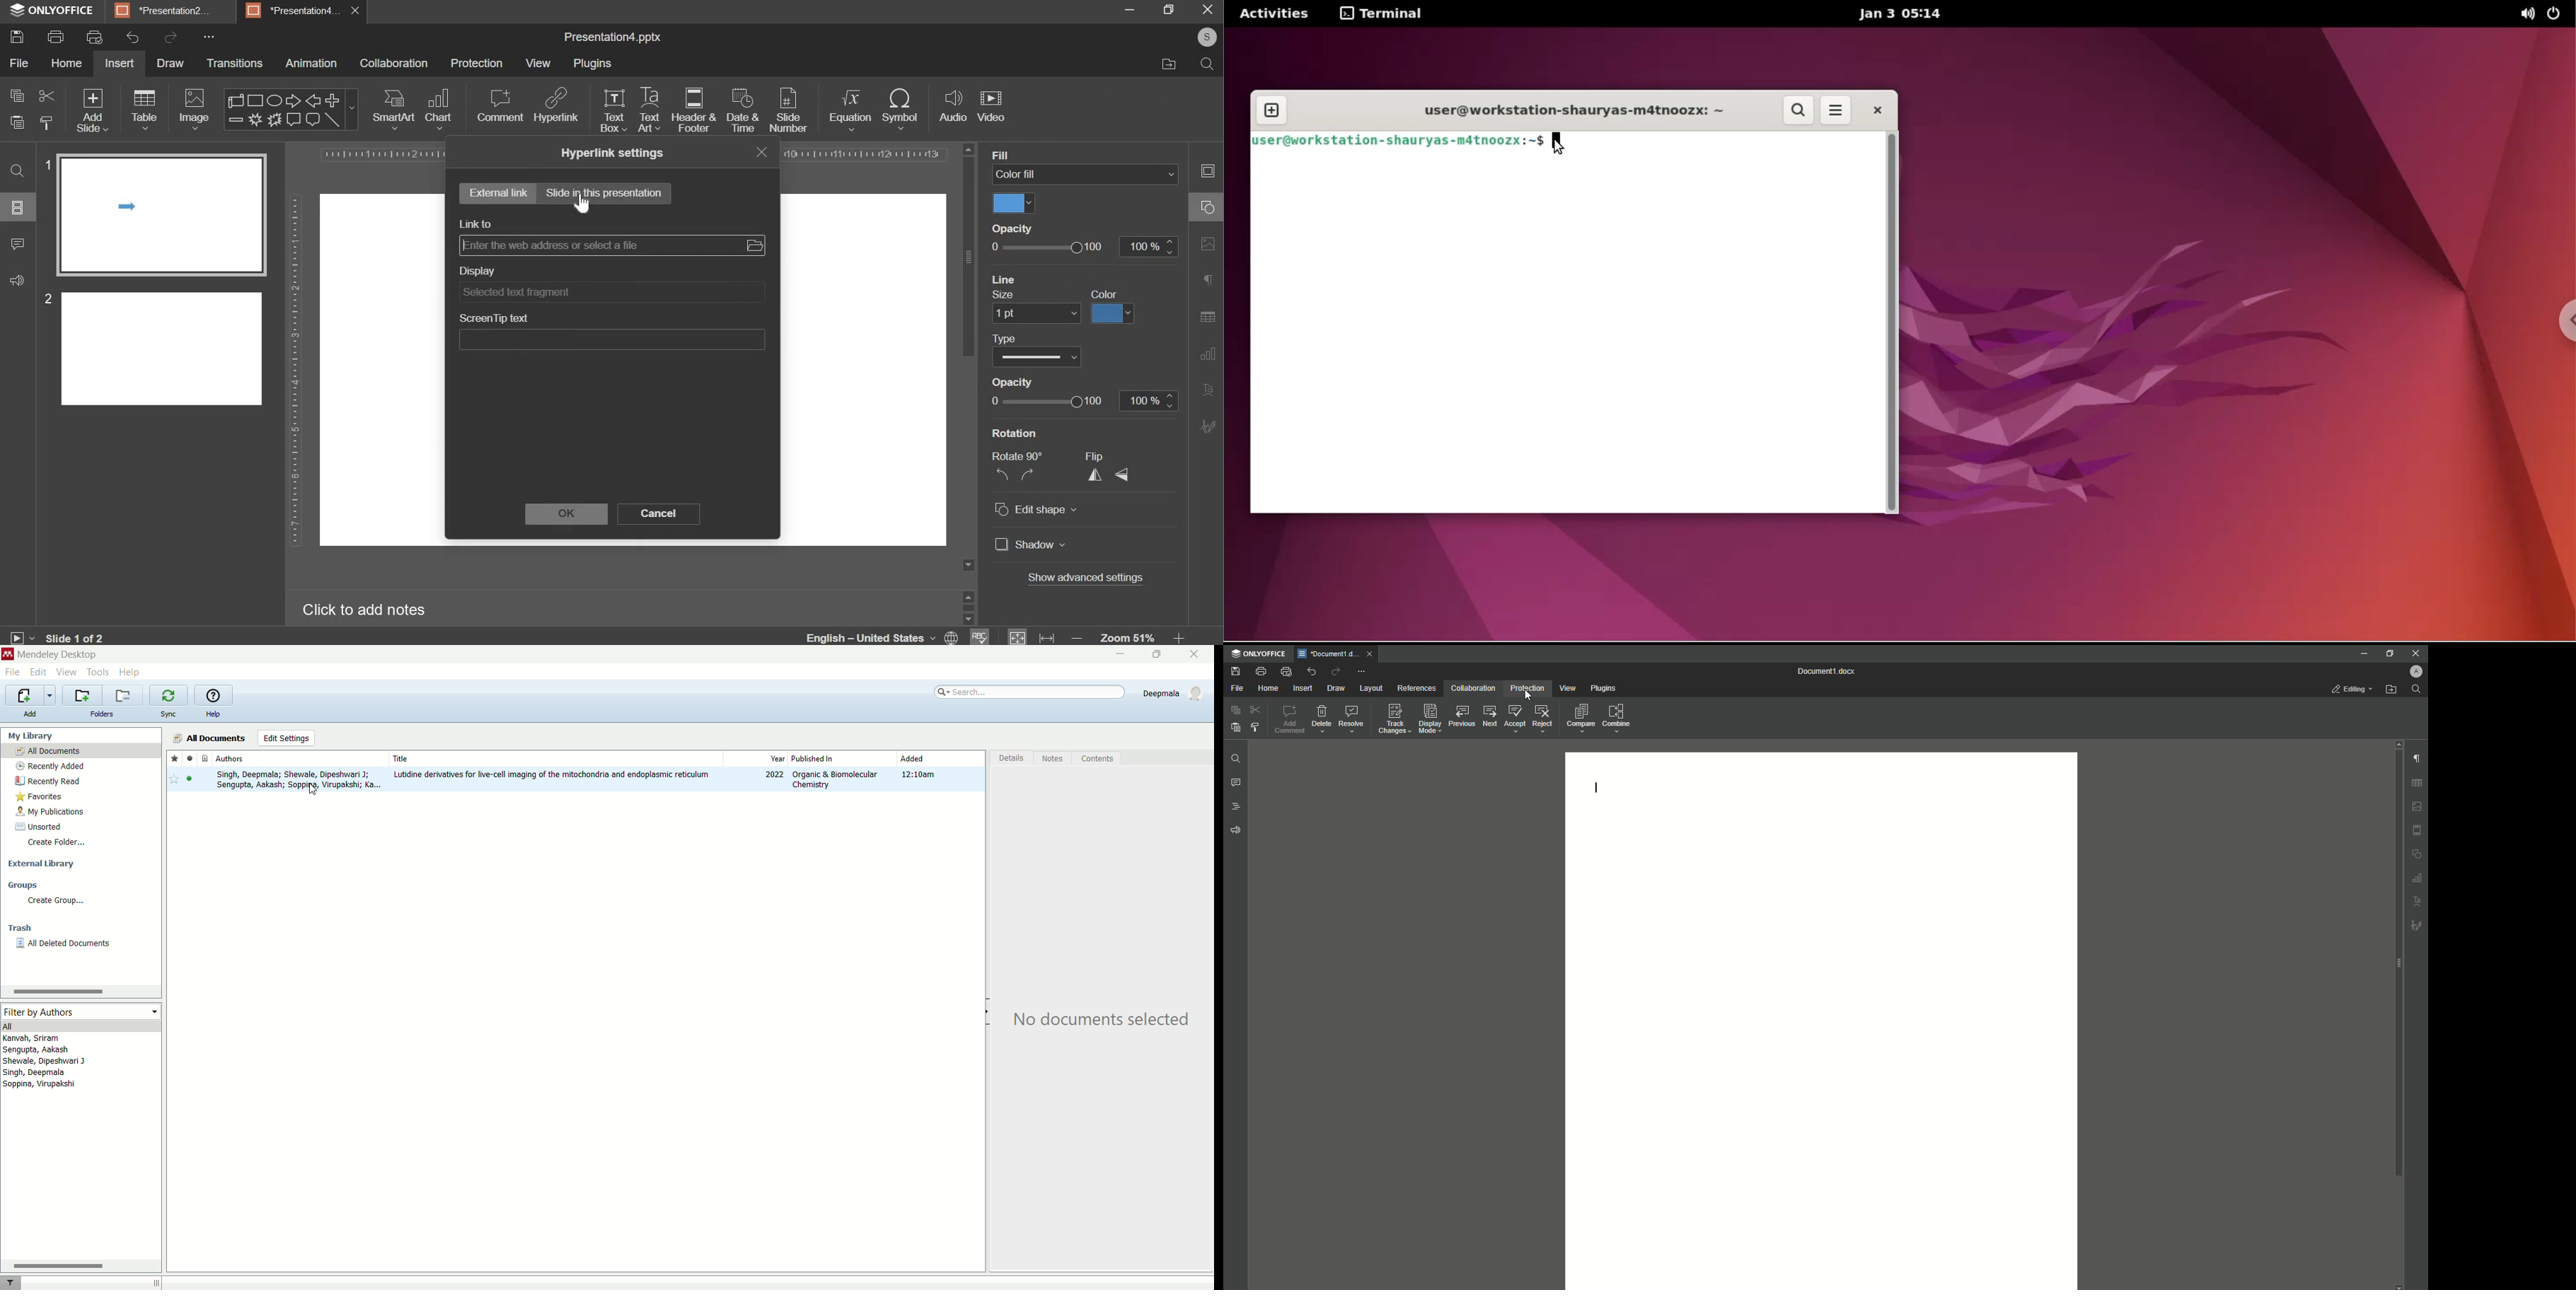 The width and height of the screenshot is (2576, 1316). What do you see at coordinates (79, 885) in the screenshot?
I see `groups` at bounding box center [79, 885].